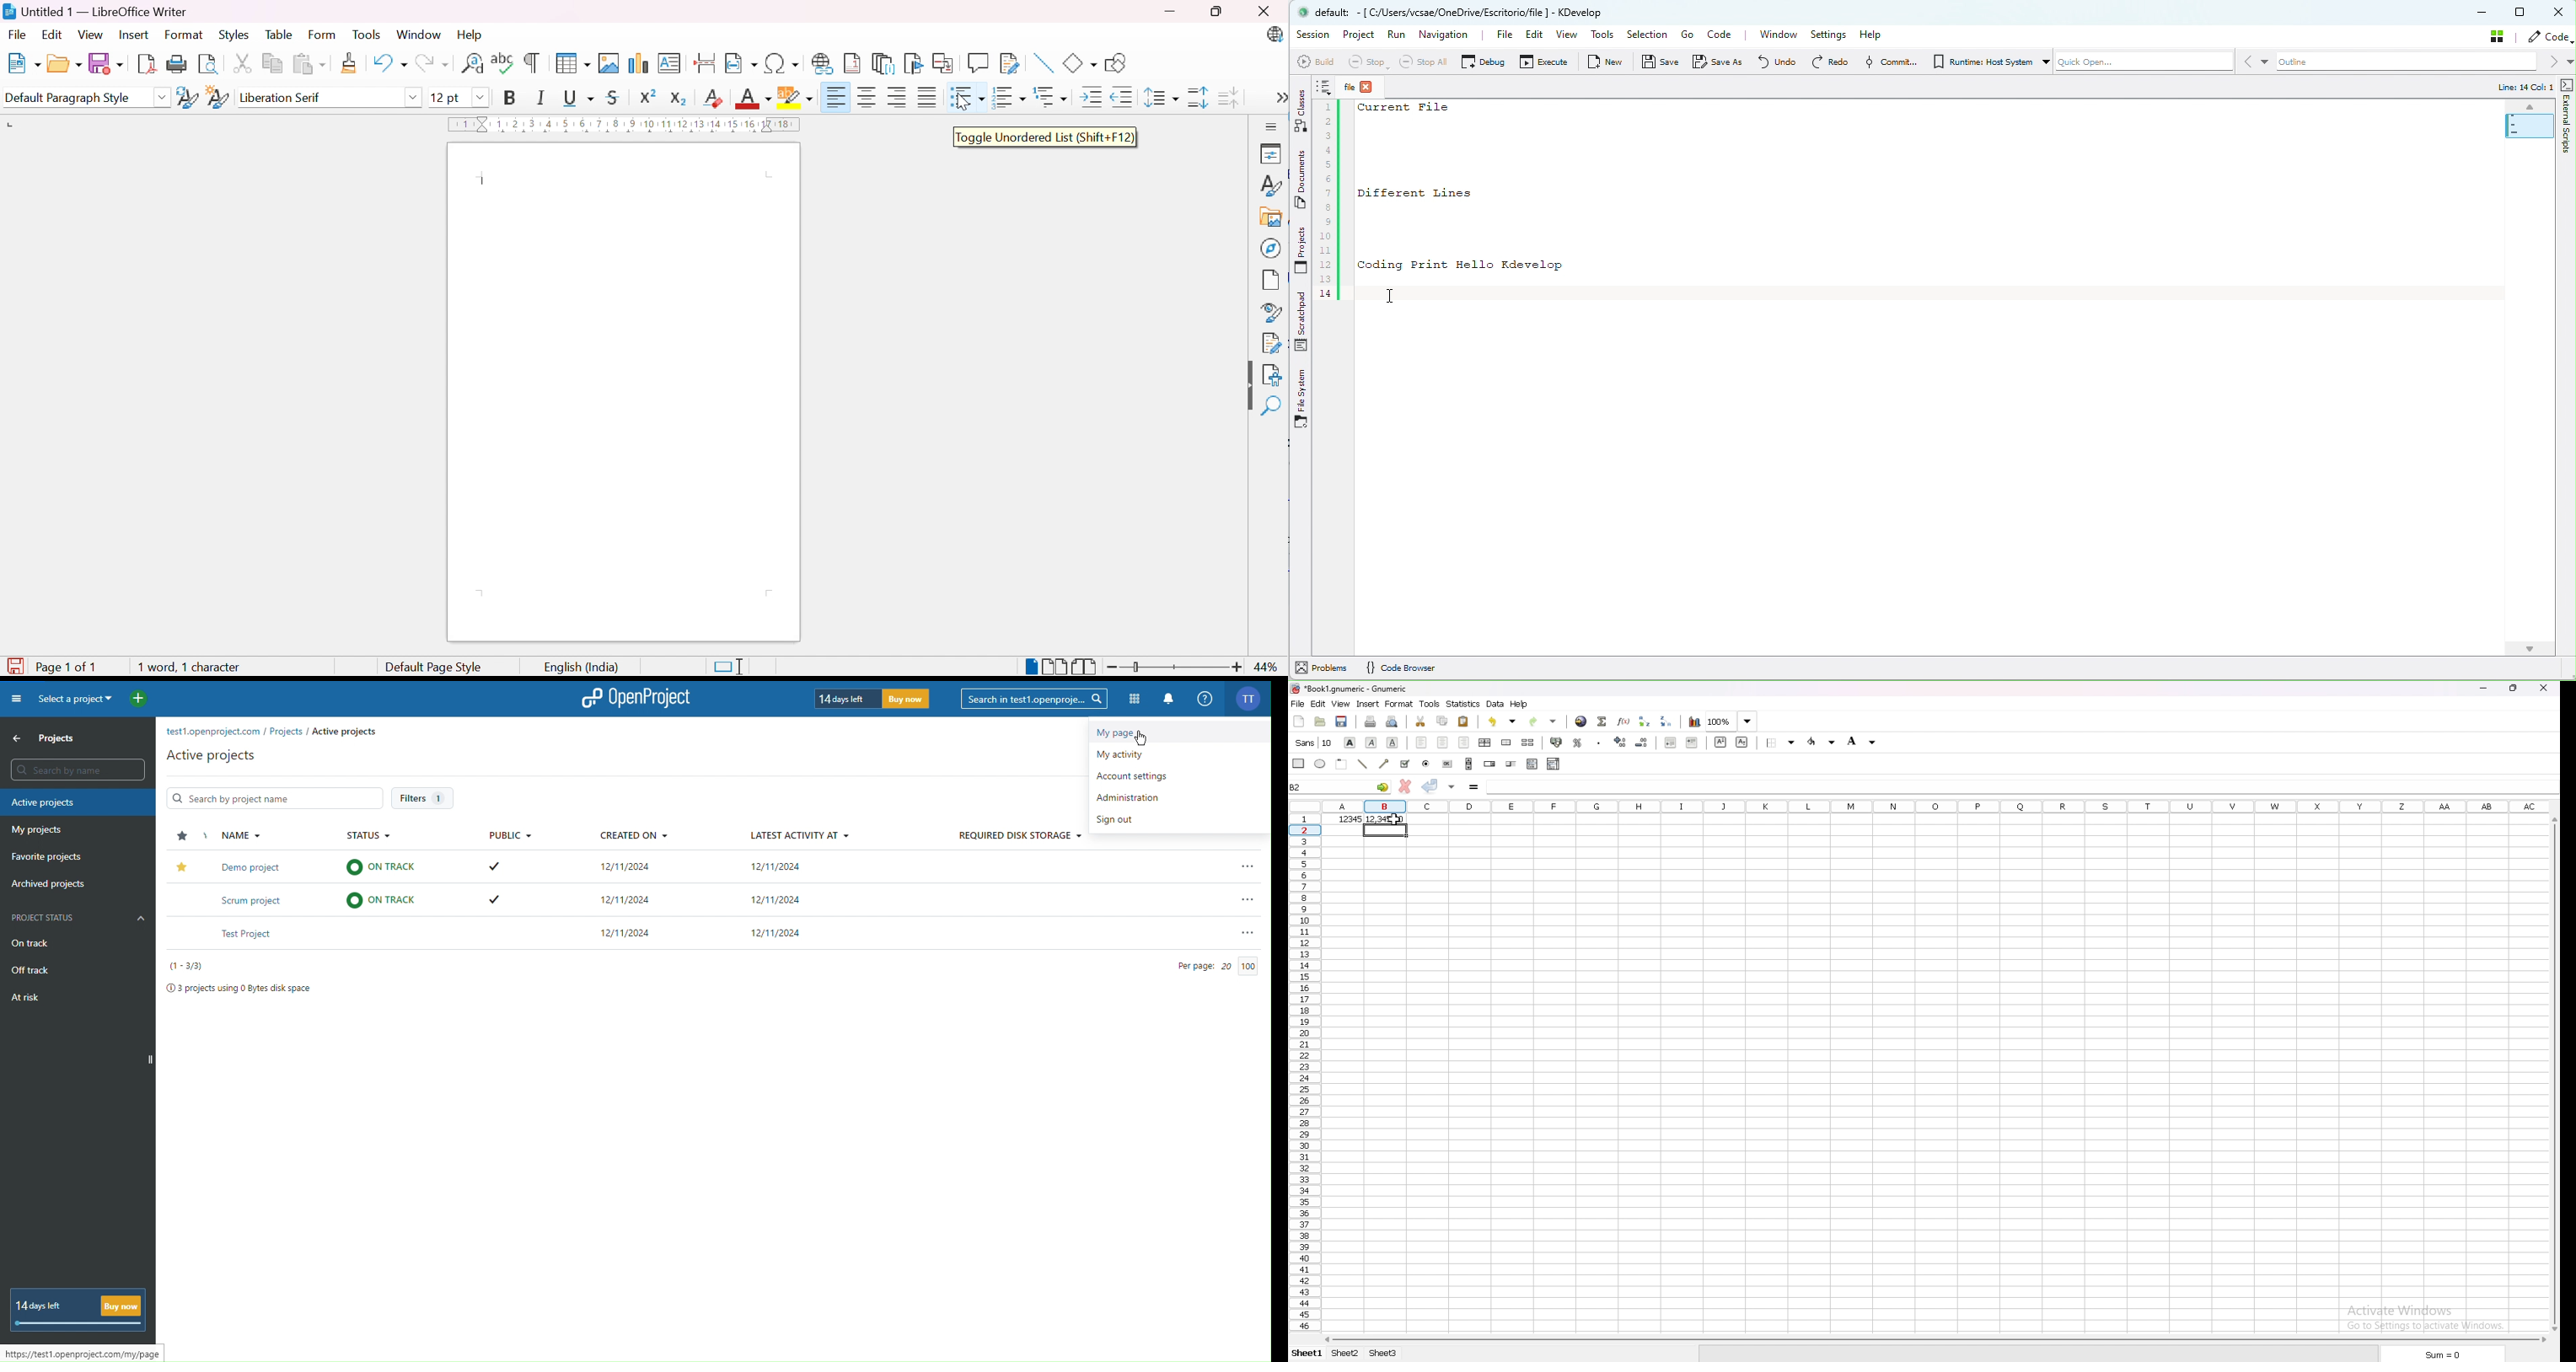  Describe the element at coordinates (1269, 311) in the screenshot. I see `Style inspector` at that location.